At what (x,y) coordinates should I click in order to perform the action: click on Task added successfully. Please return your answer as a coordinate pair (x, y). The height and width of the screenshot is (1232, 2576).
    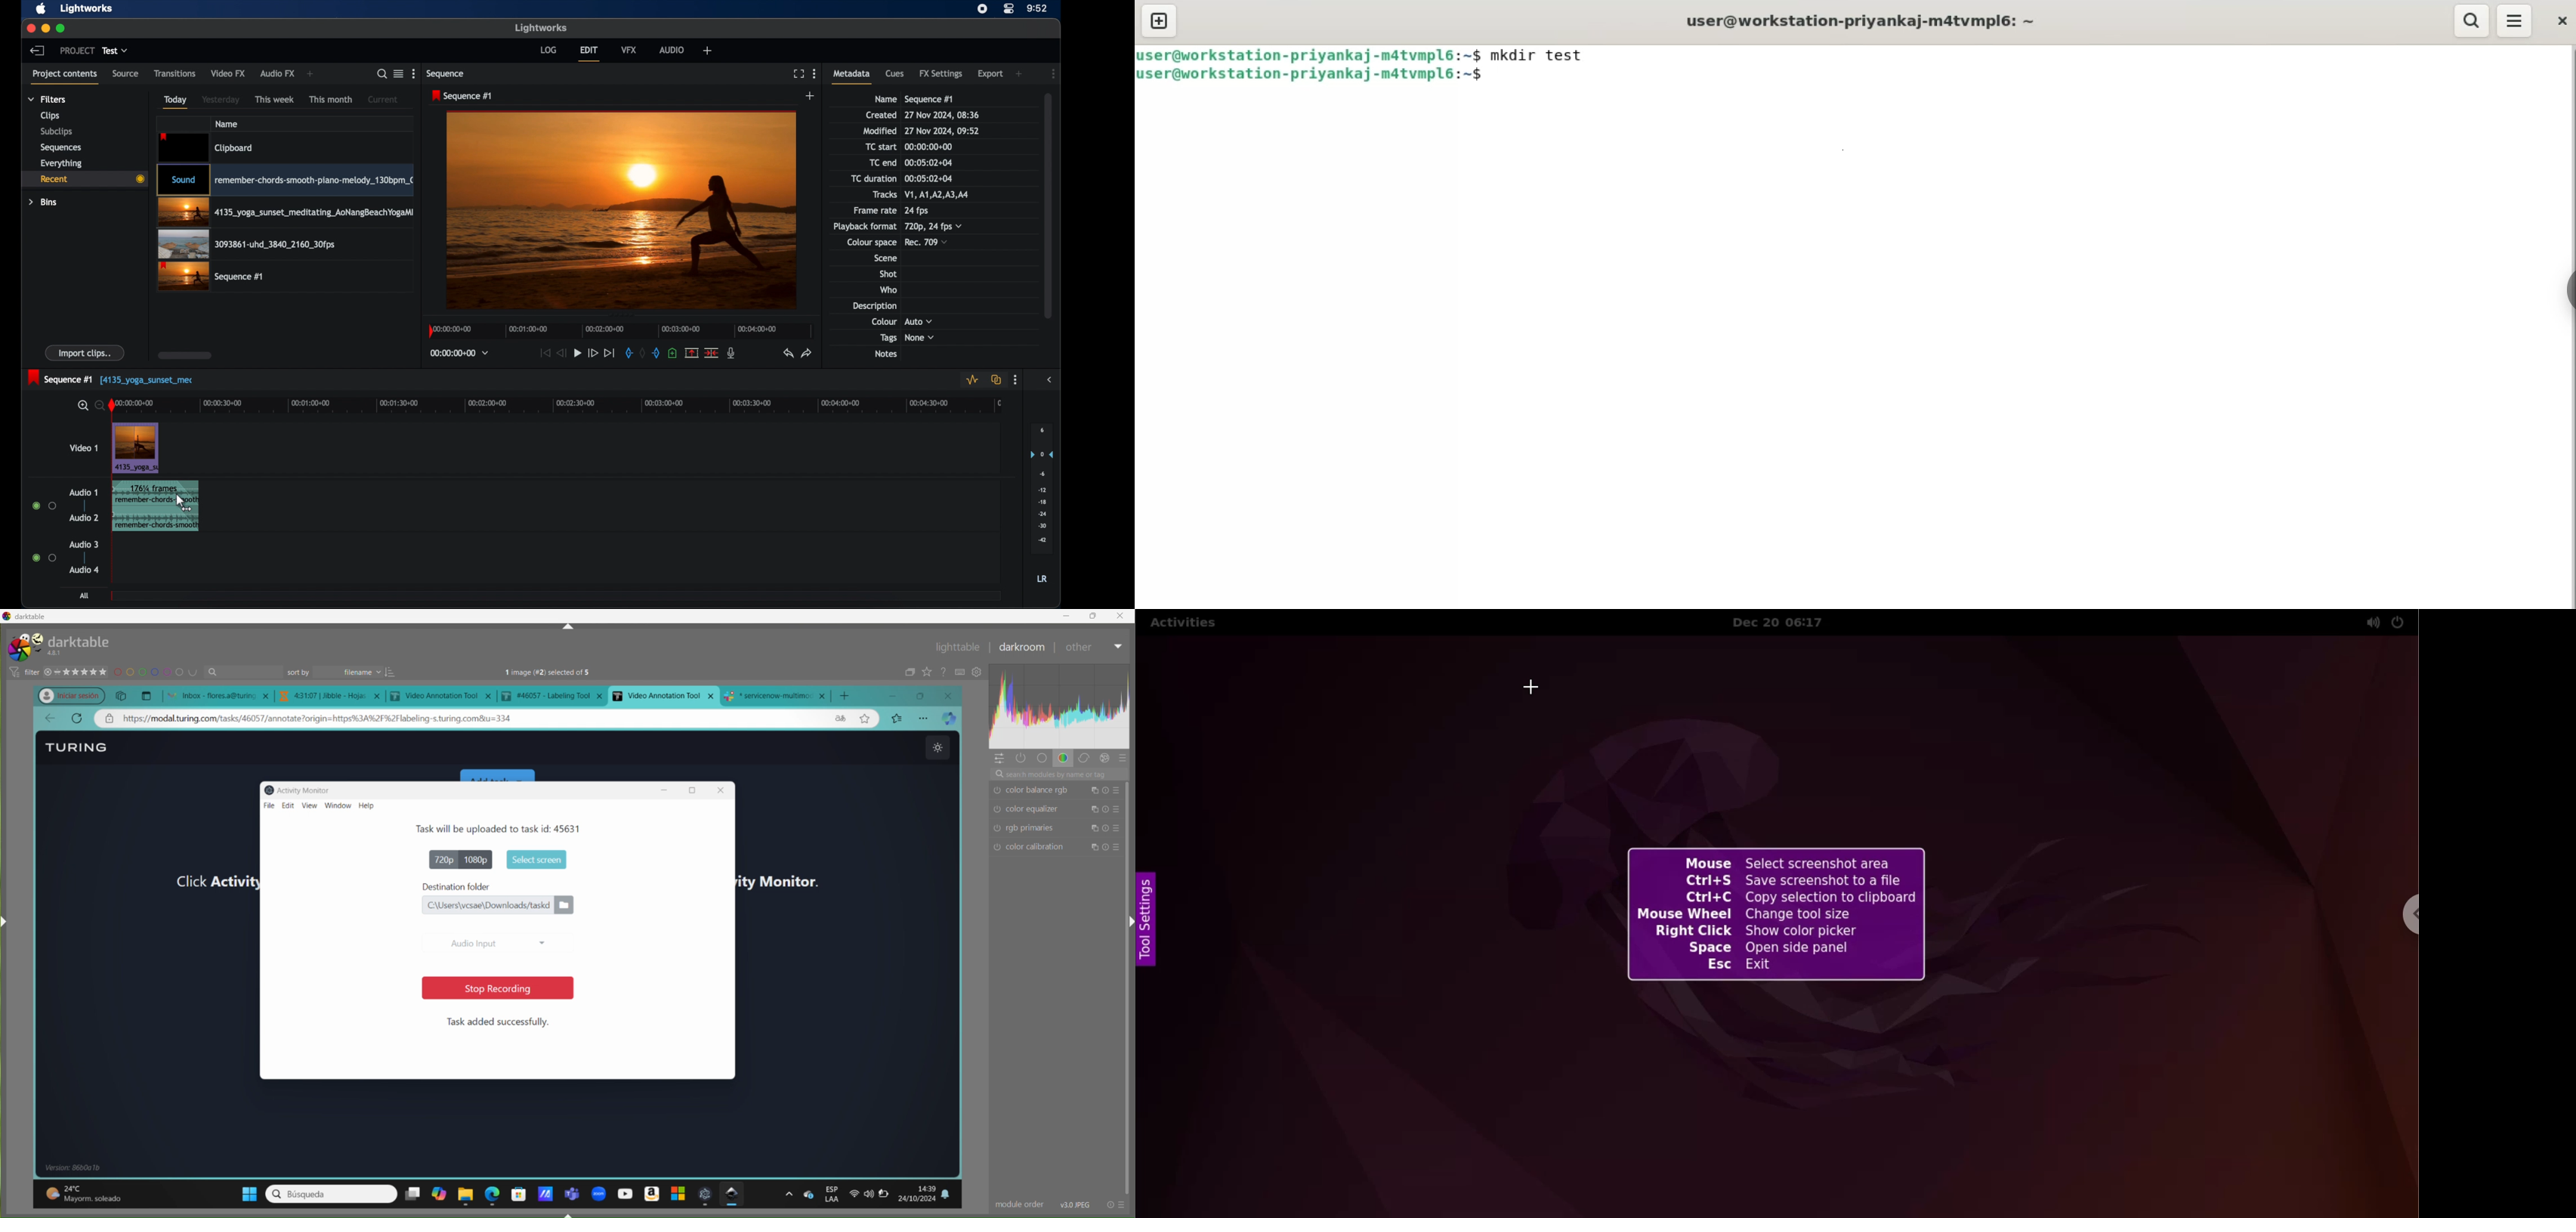
    Looking at the image, I should click on (499, 1022).